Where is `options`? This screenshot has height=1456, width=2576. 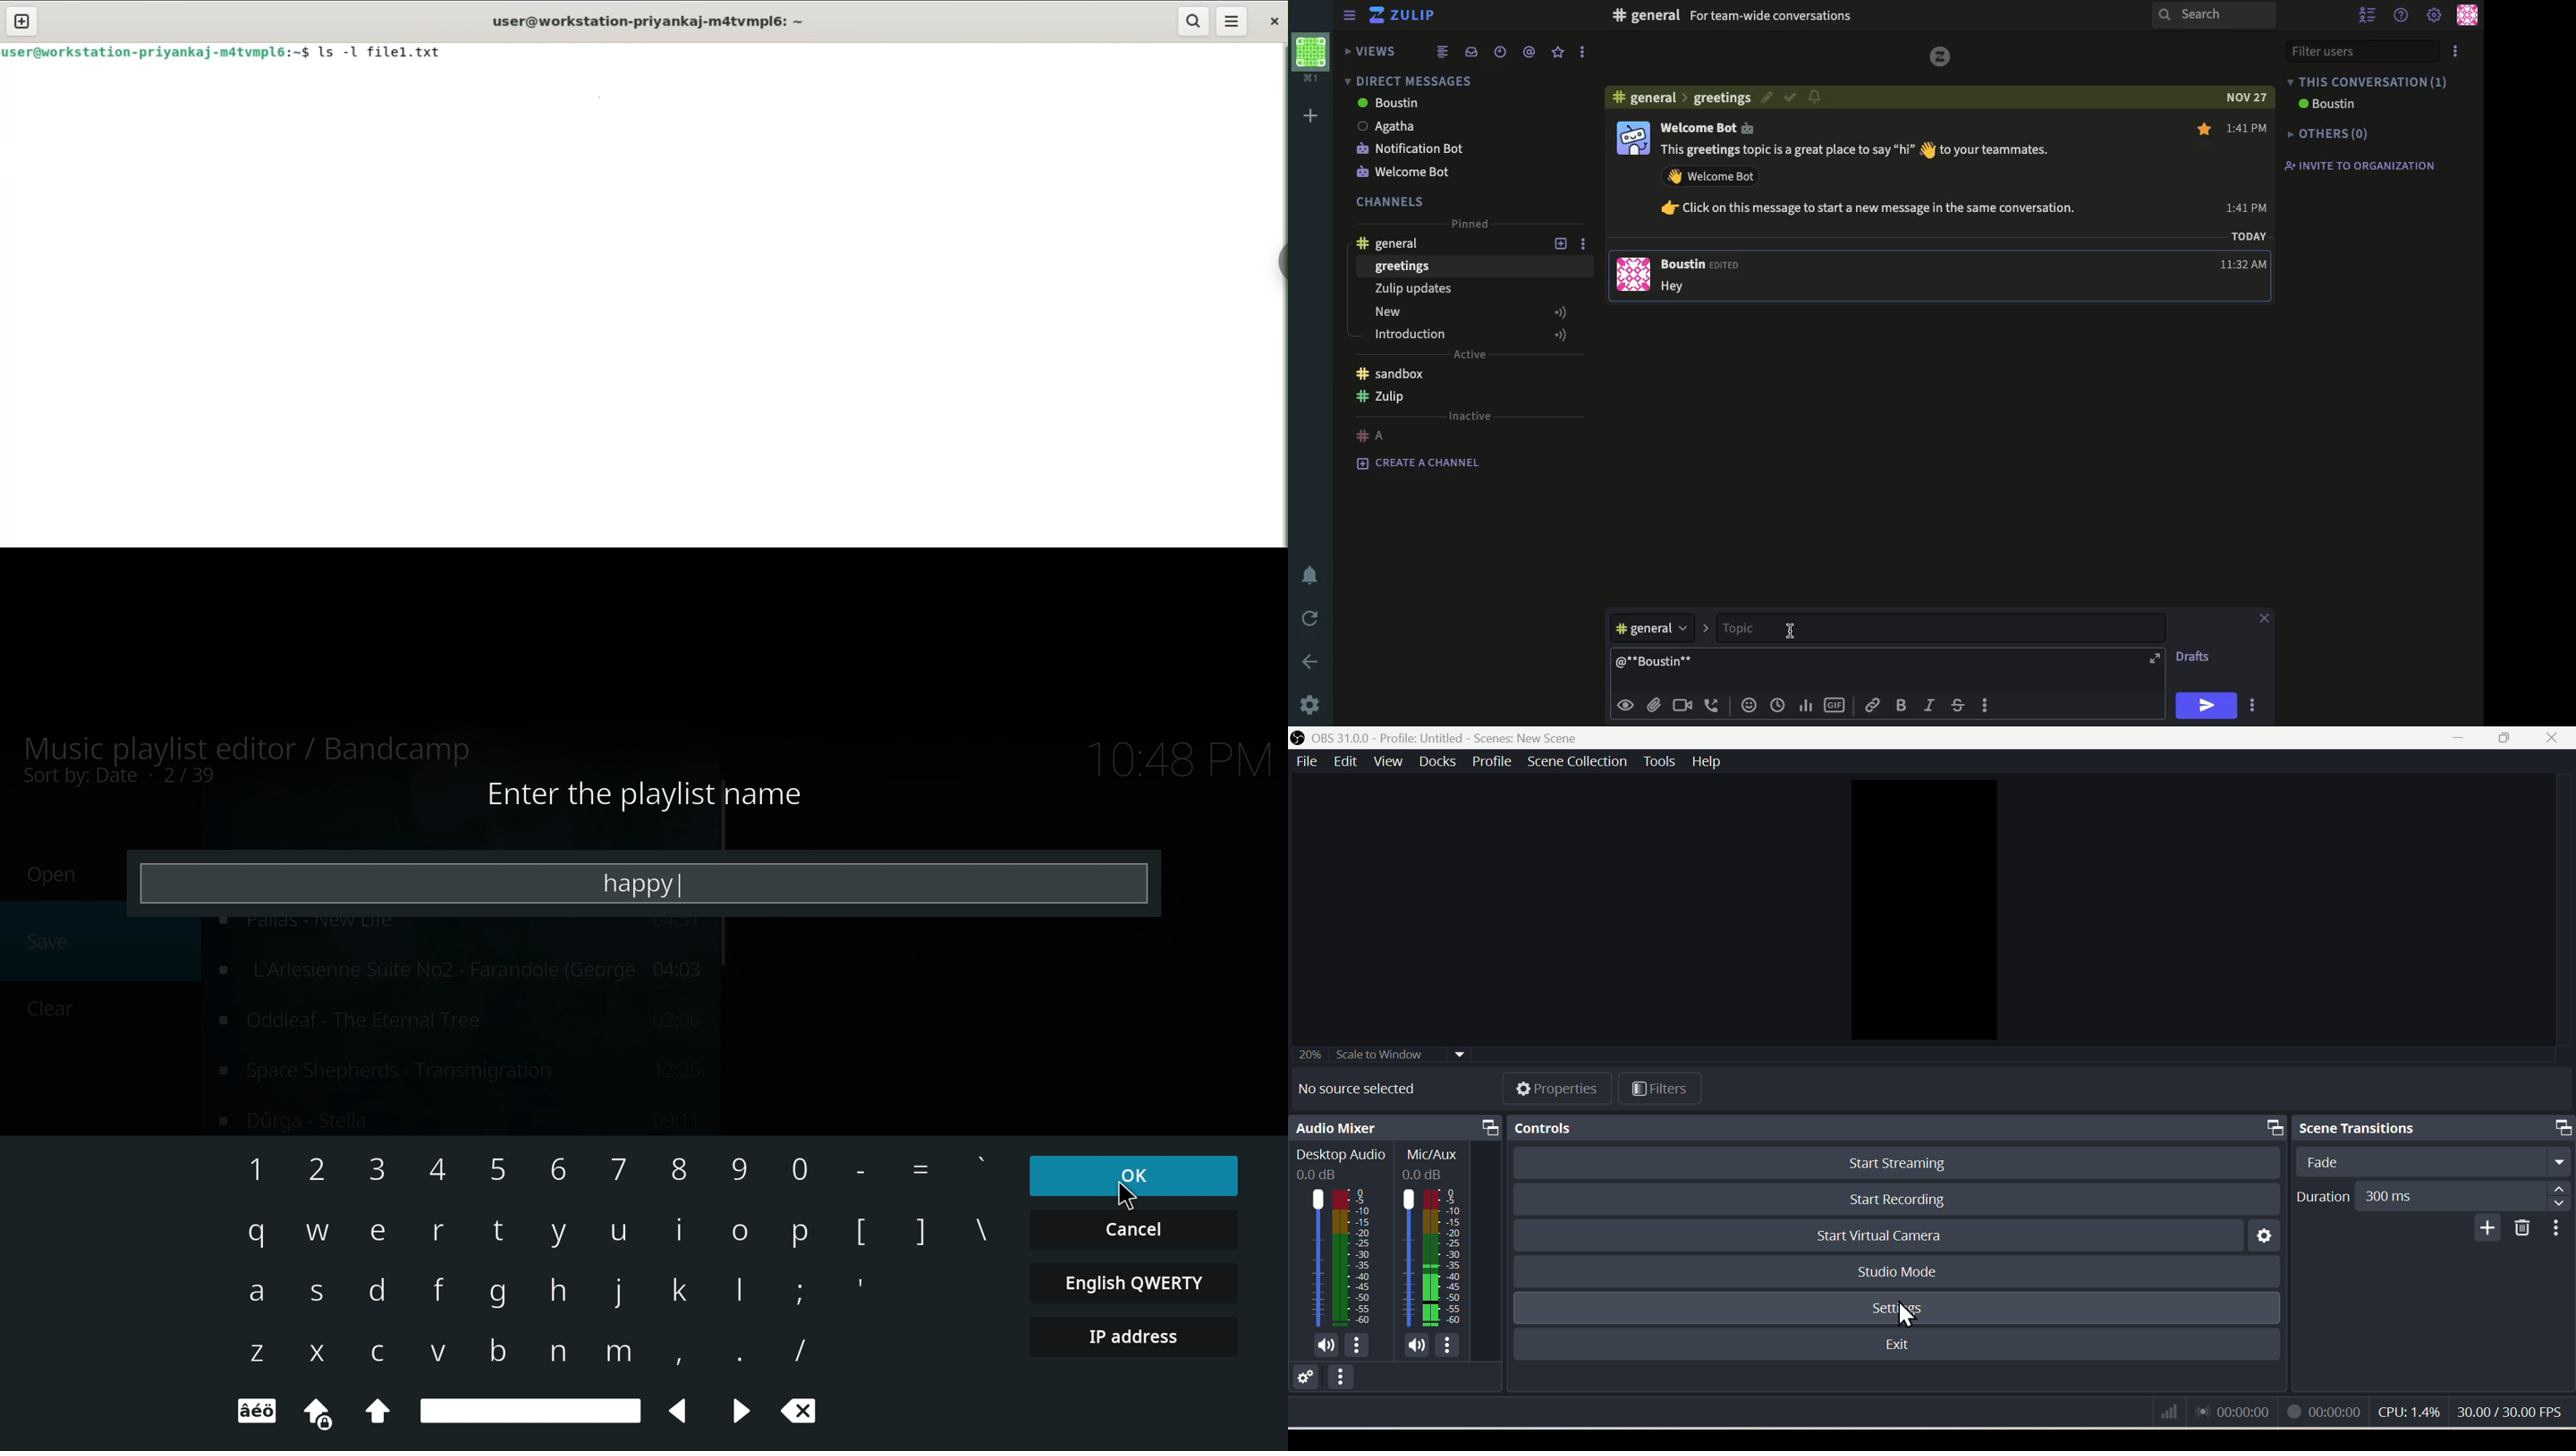
options is located at coordinates (2254, 706).